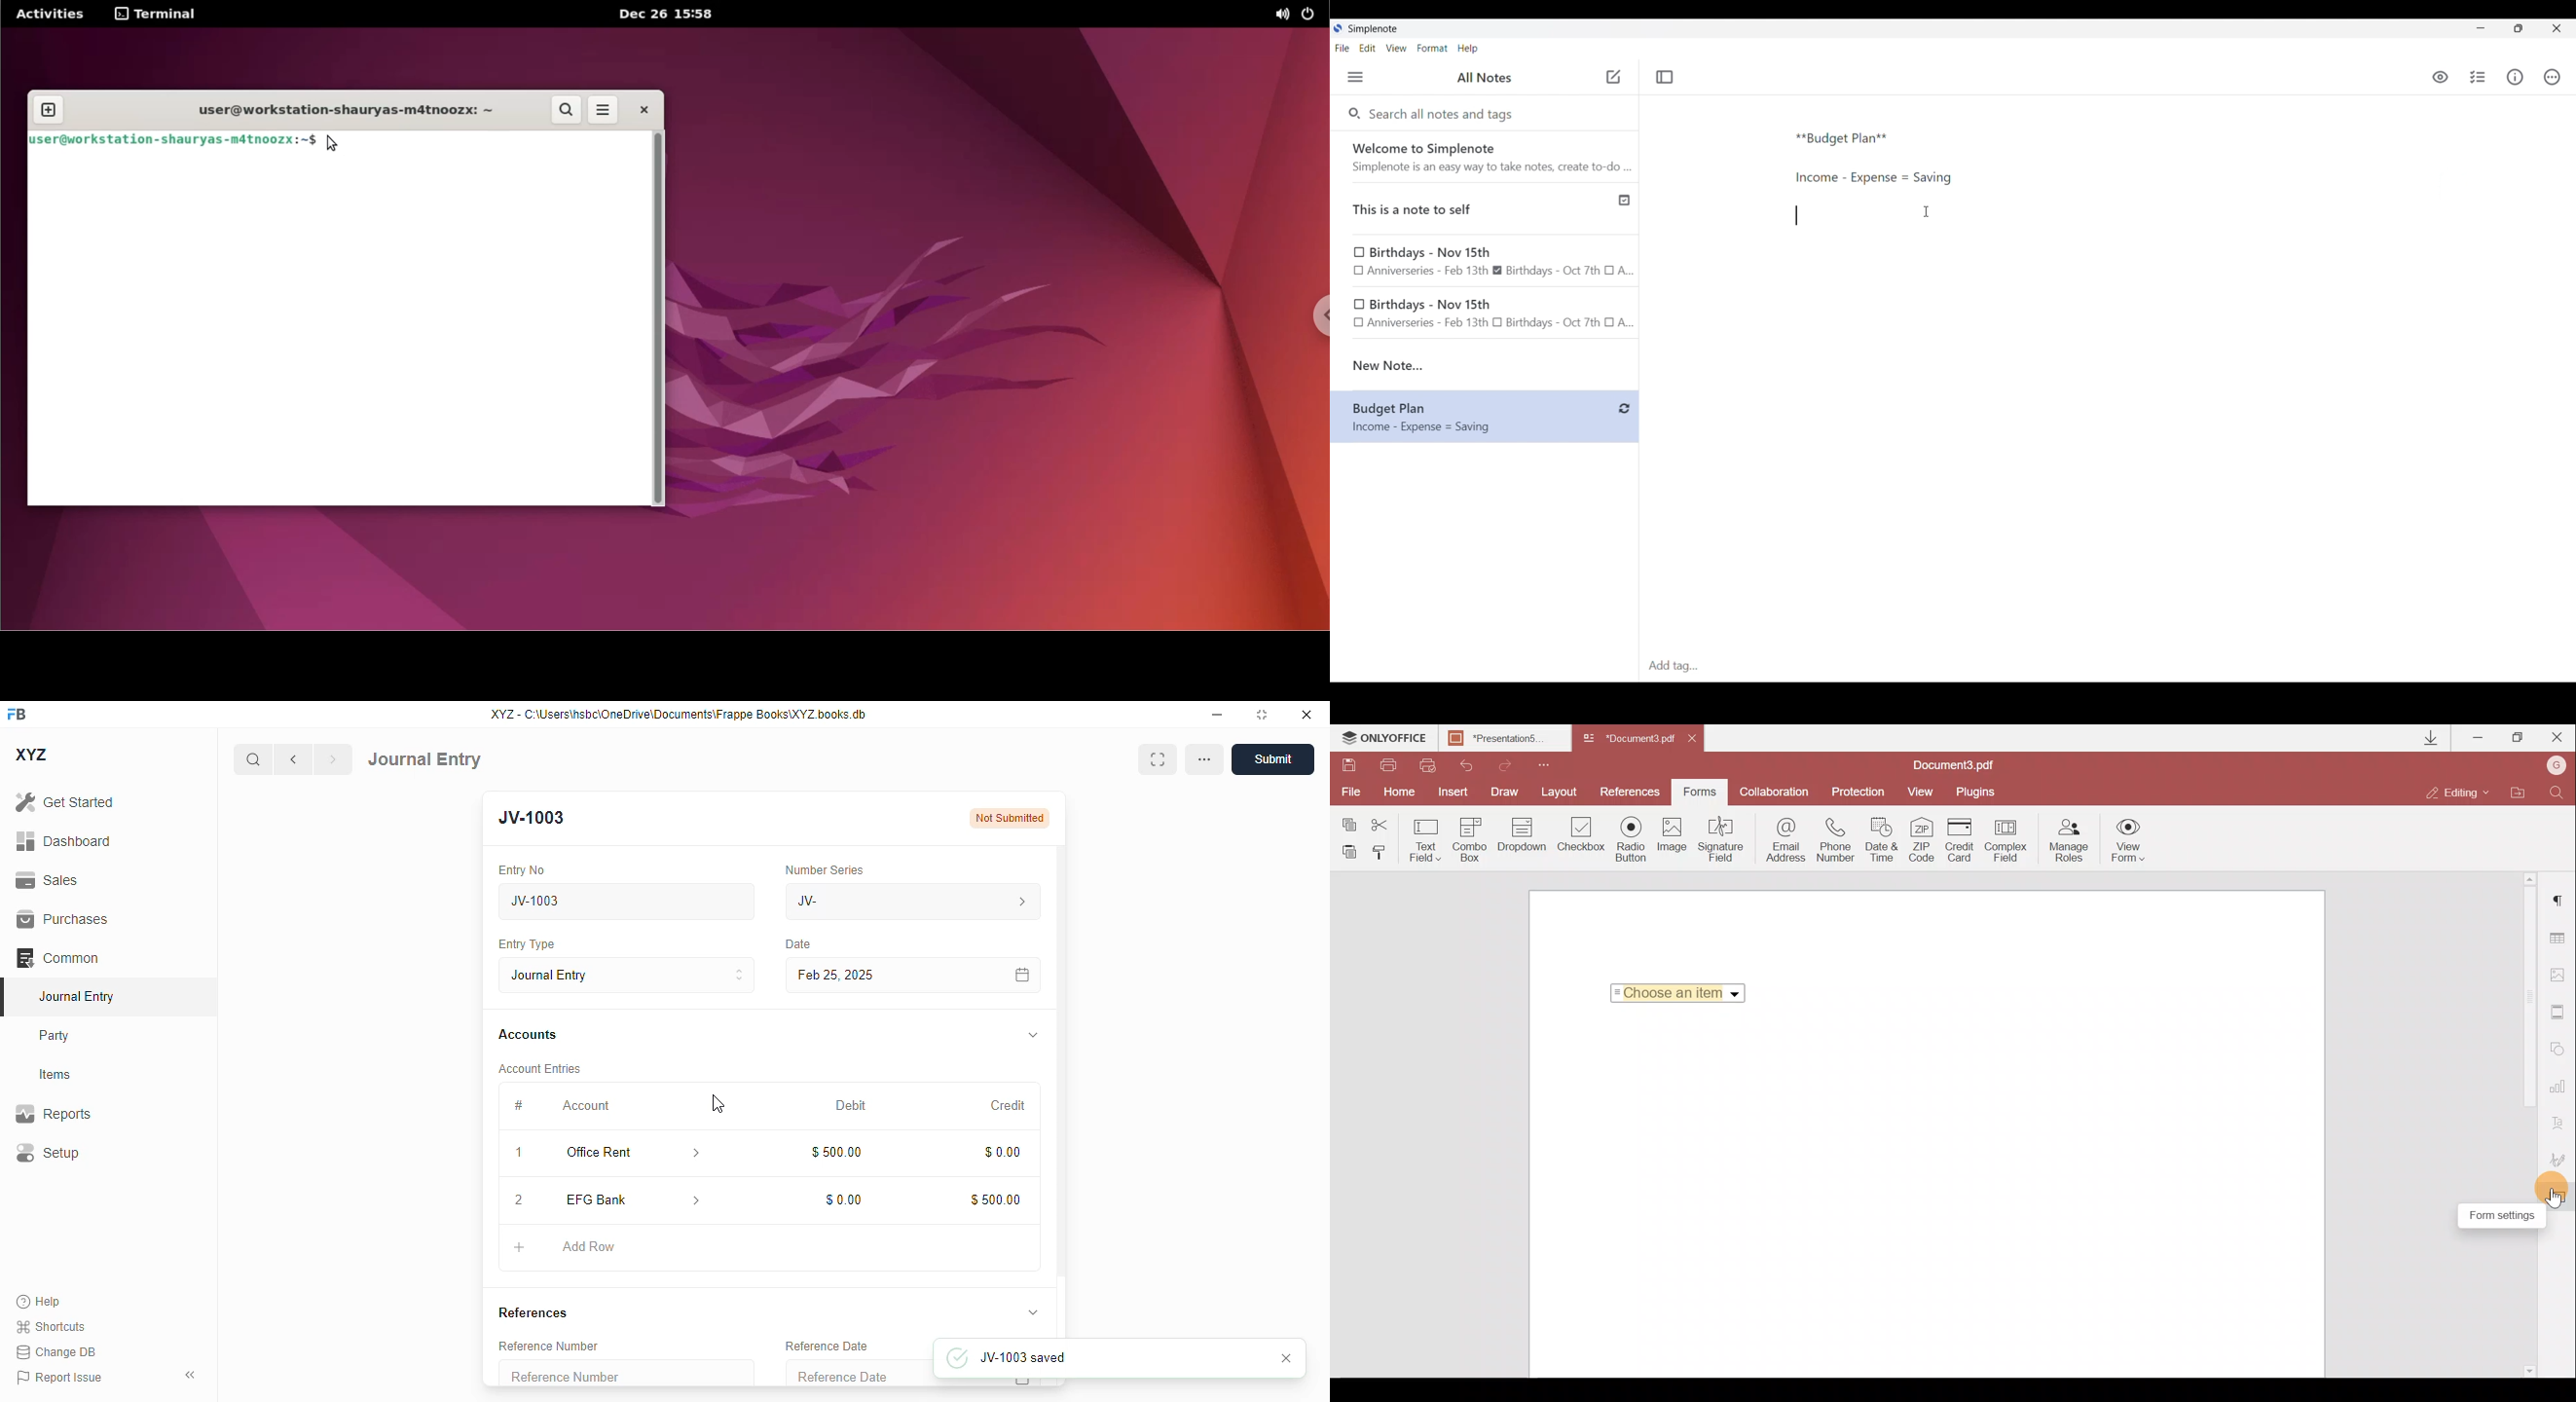  I want to click on Table settings, so click(2559, 938).